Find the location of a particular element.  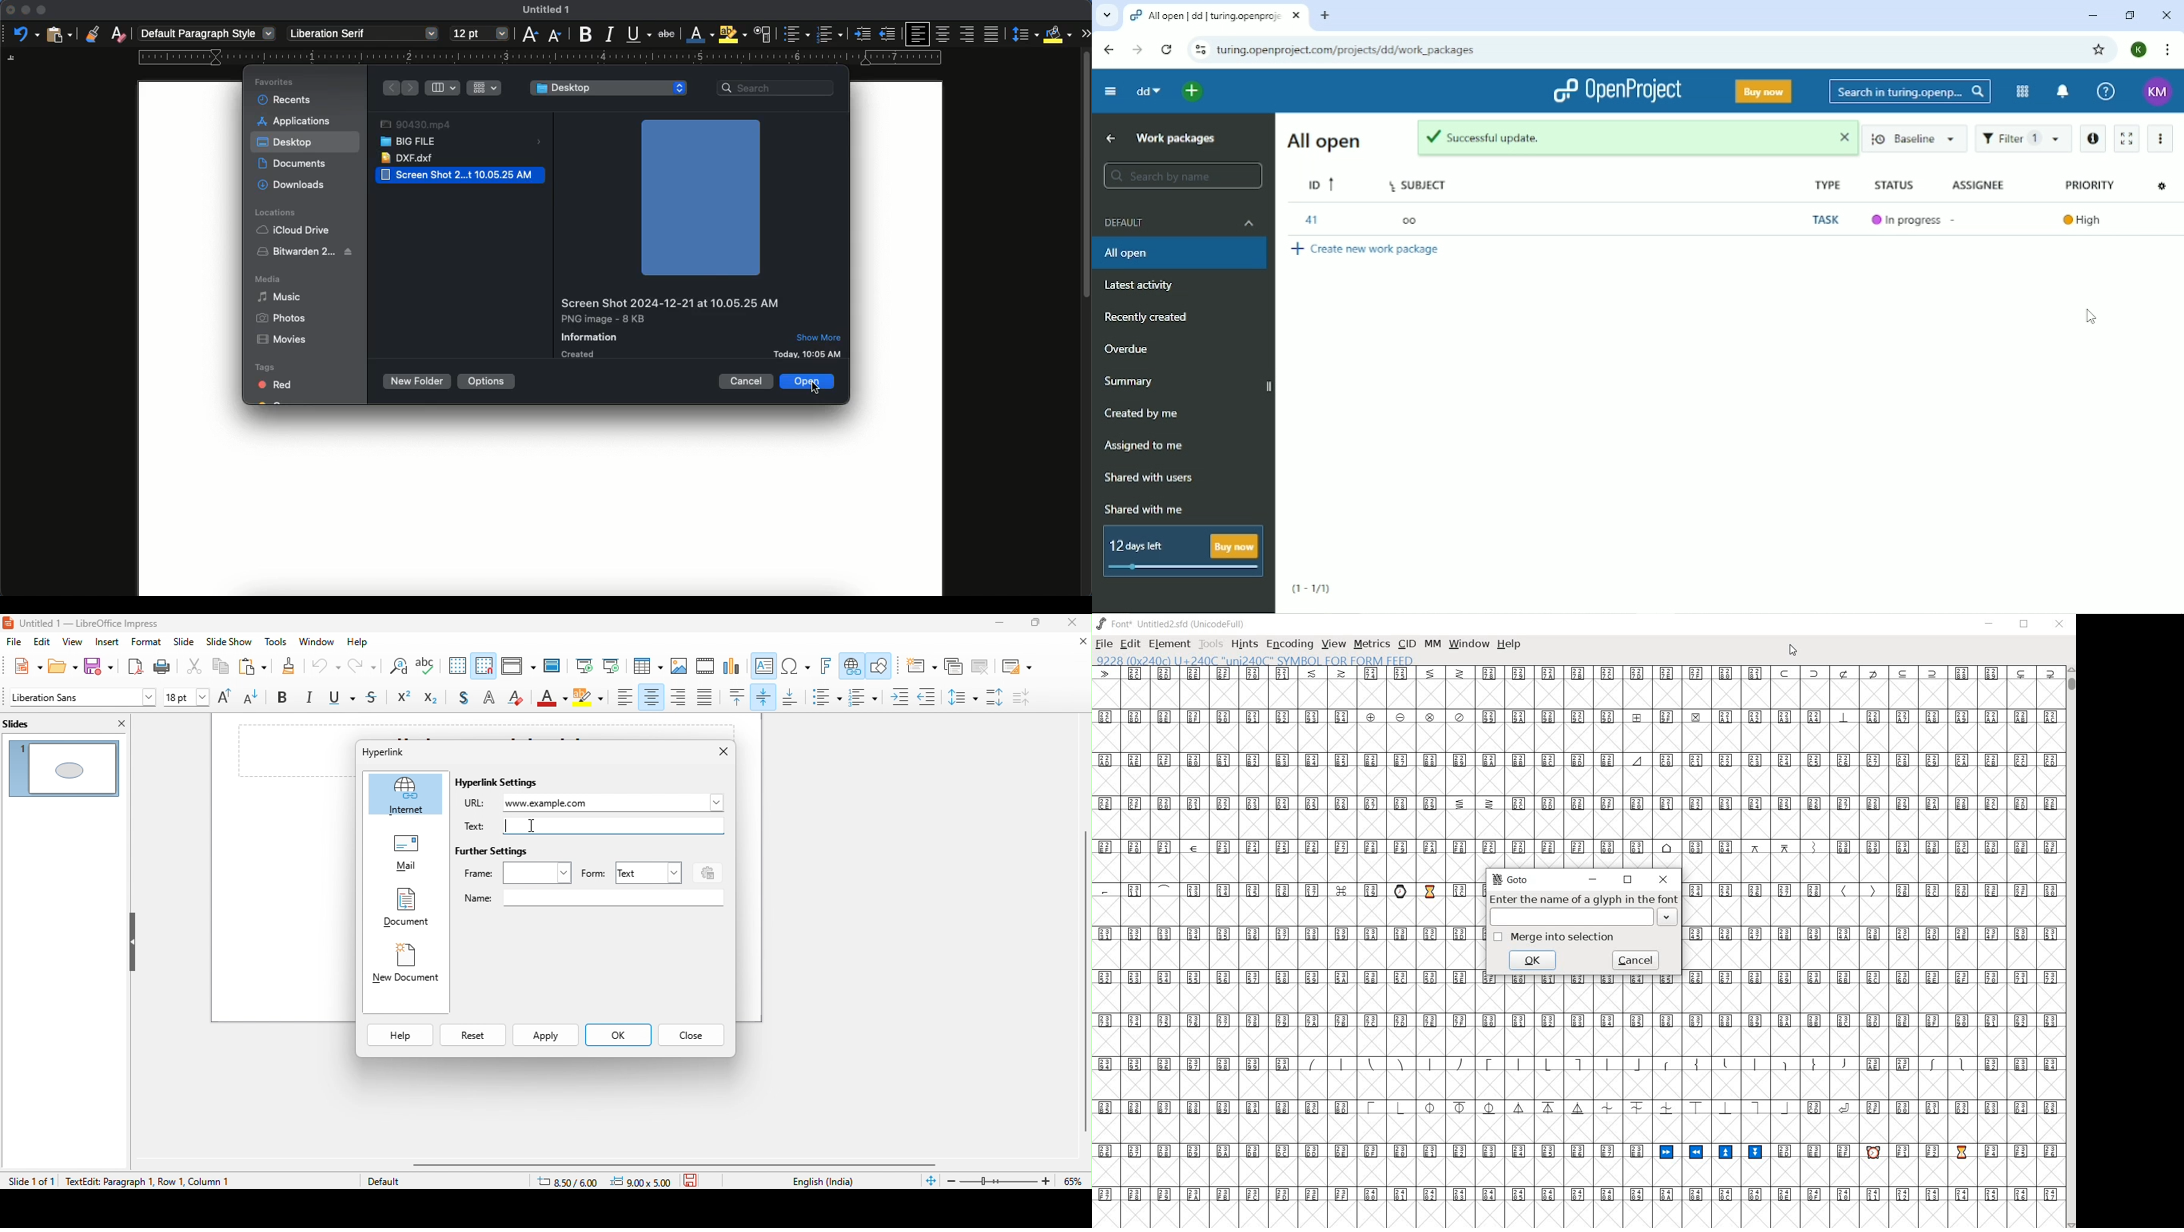

fontwork text is located at coordinates (828, 667).